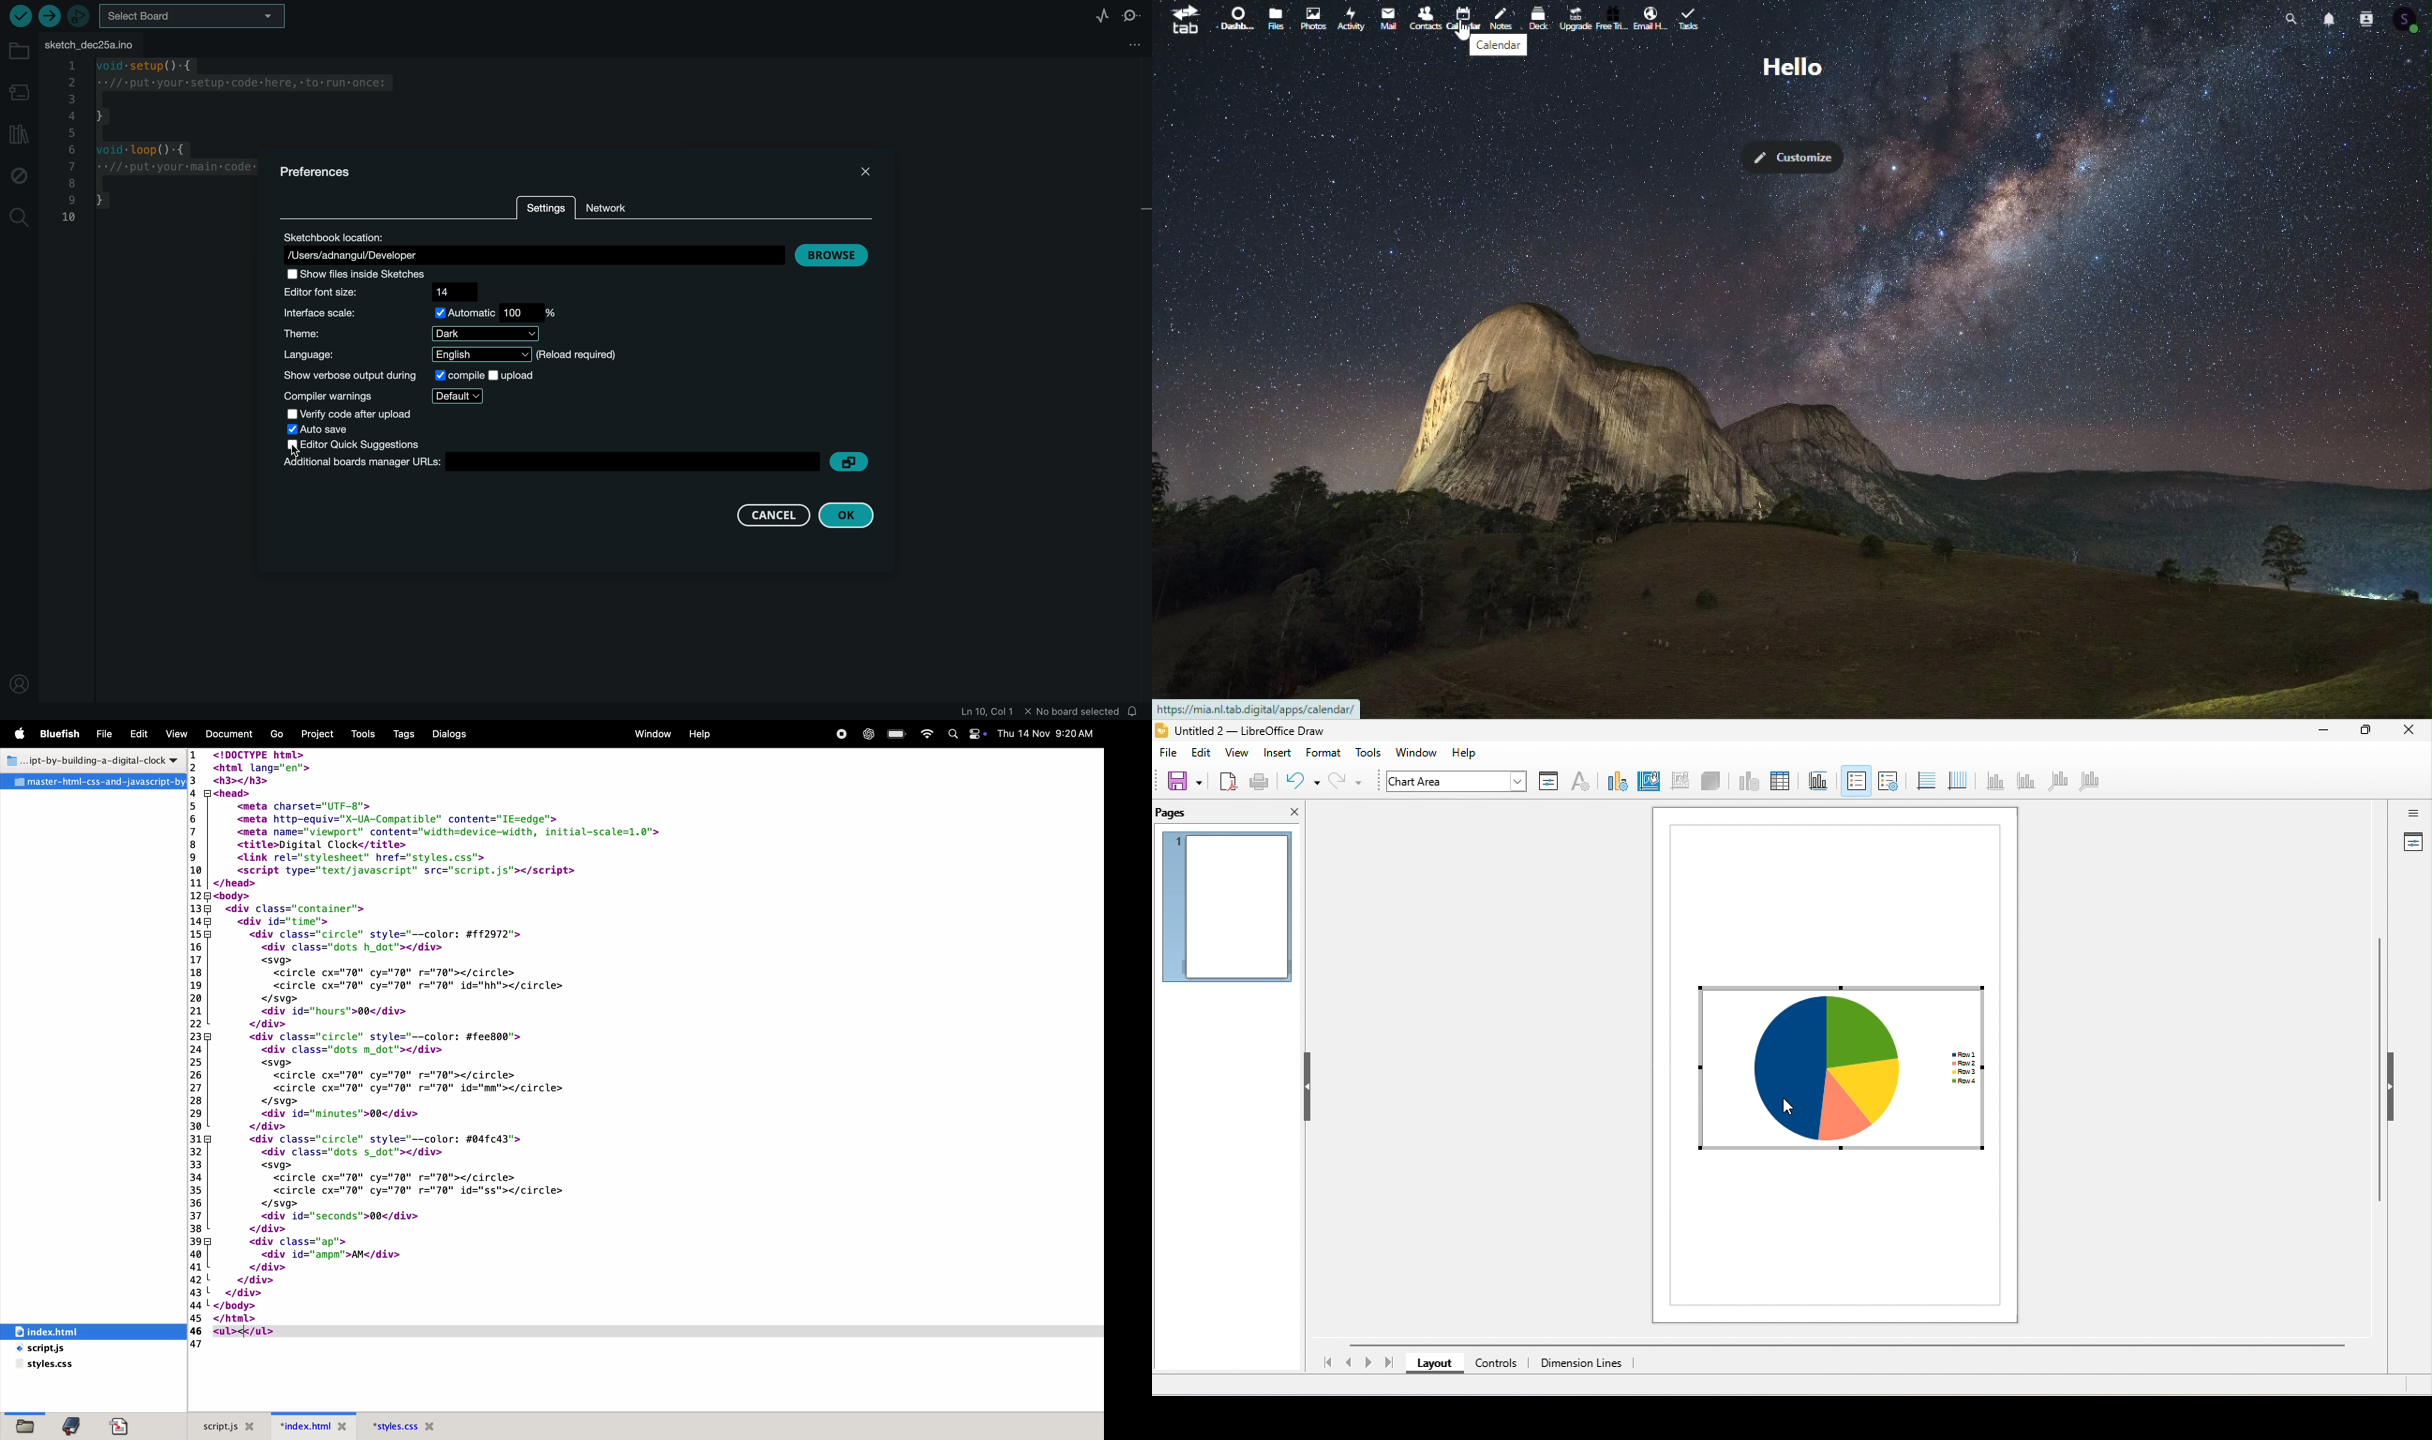 The width and height of the screenshot is (2436, 1456). I want to click on File, so click(105, 735).